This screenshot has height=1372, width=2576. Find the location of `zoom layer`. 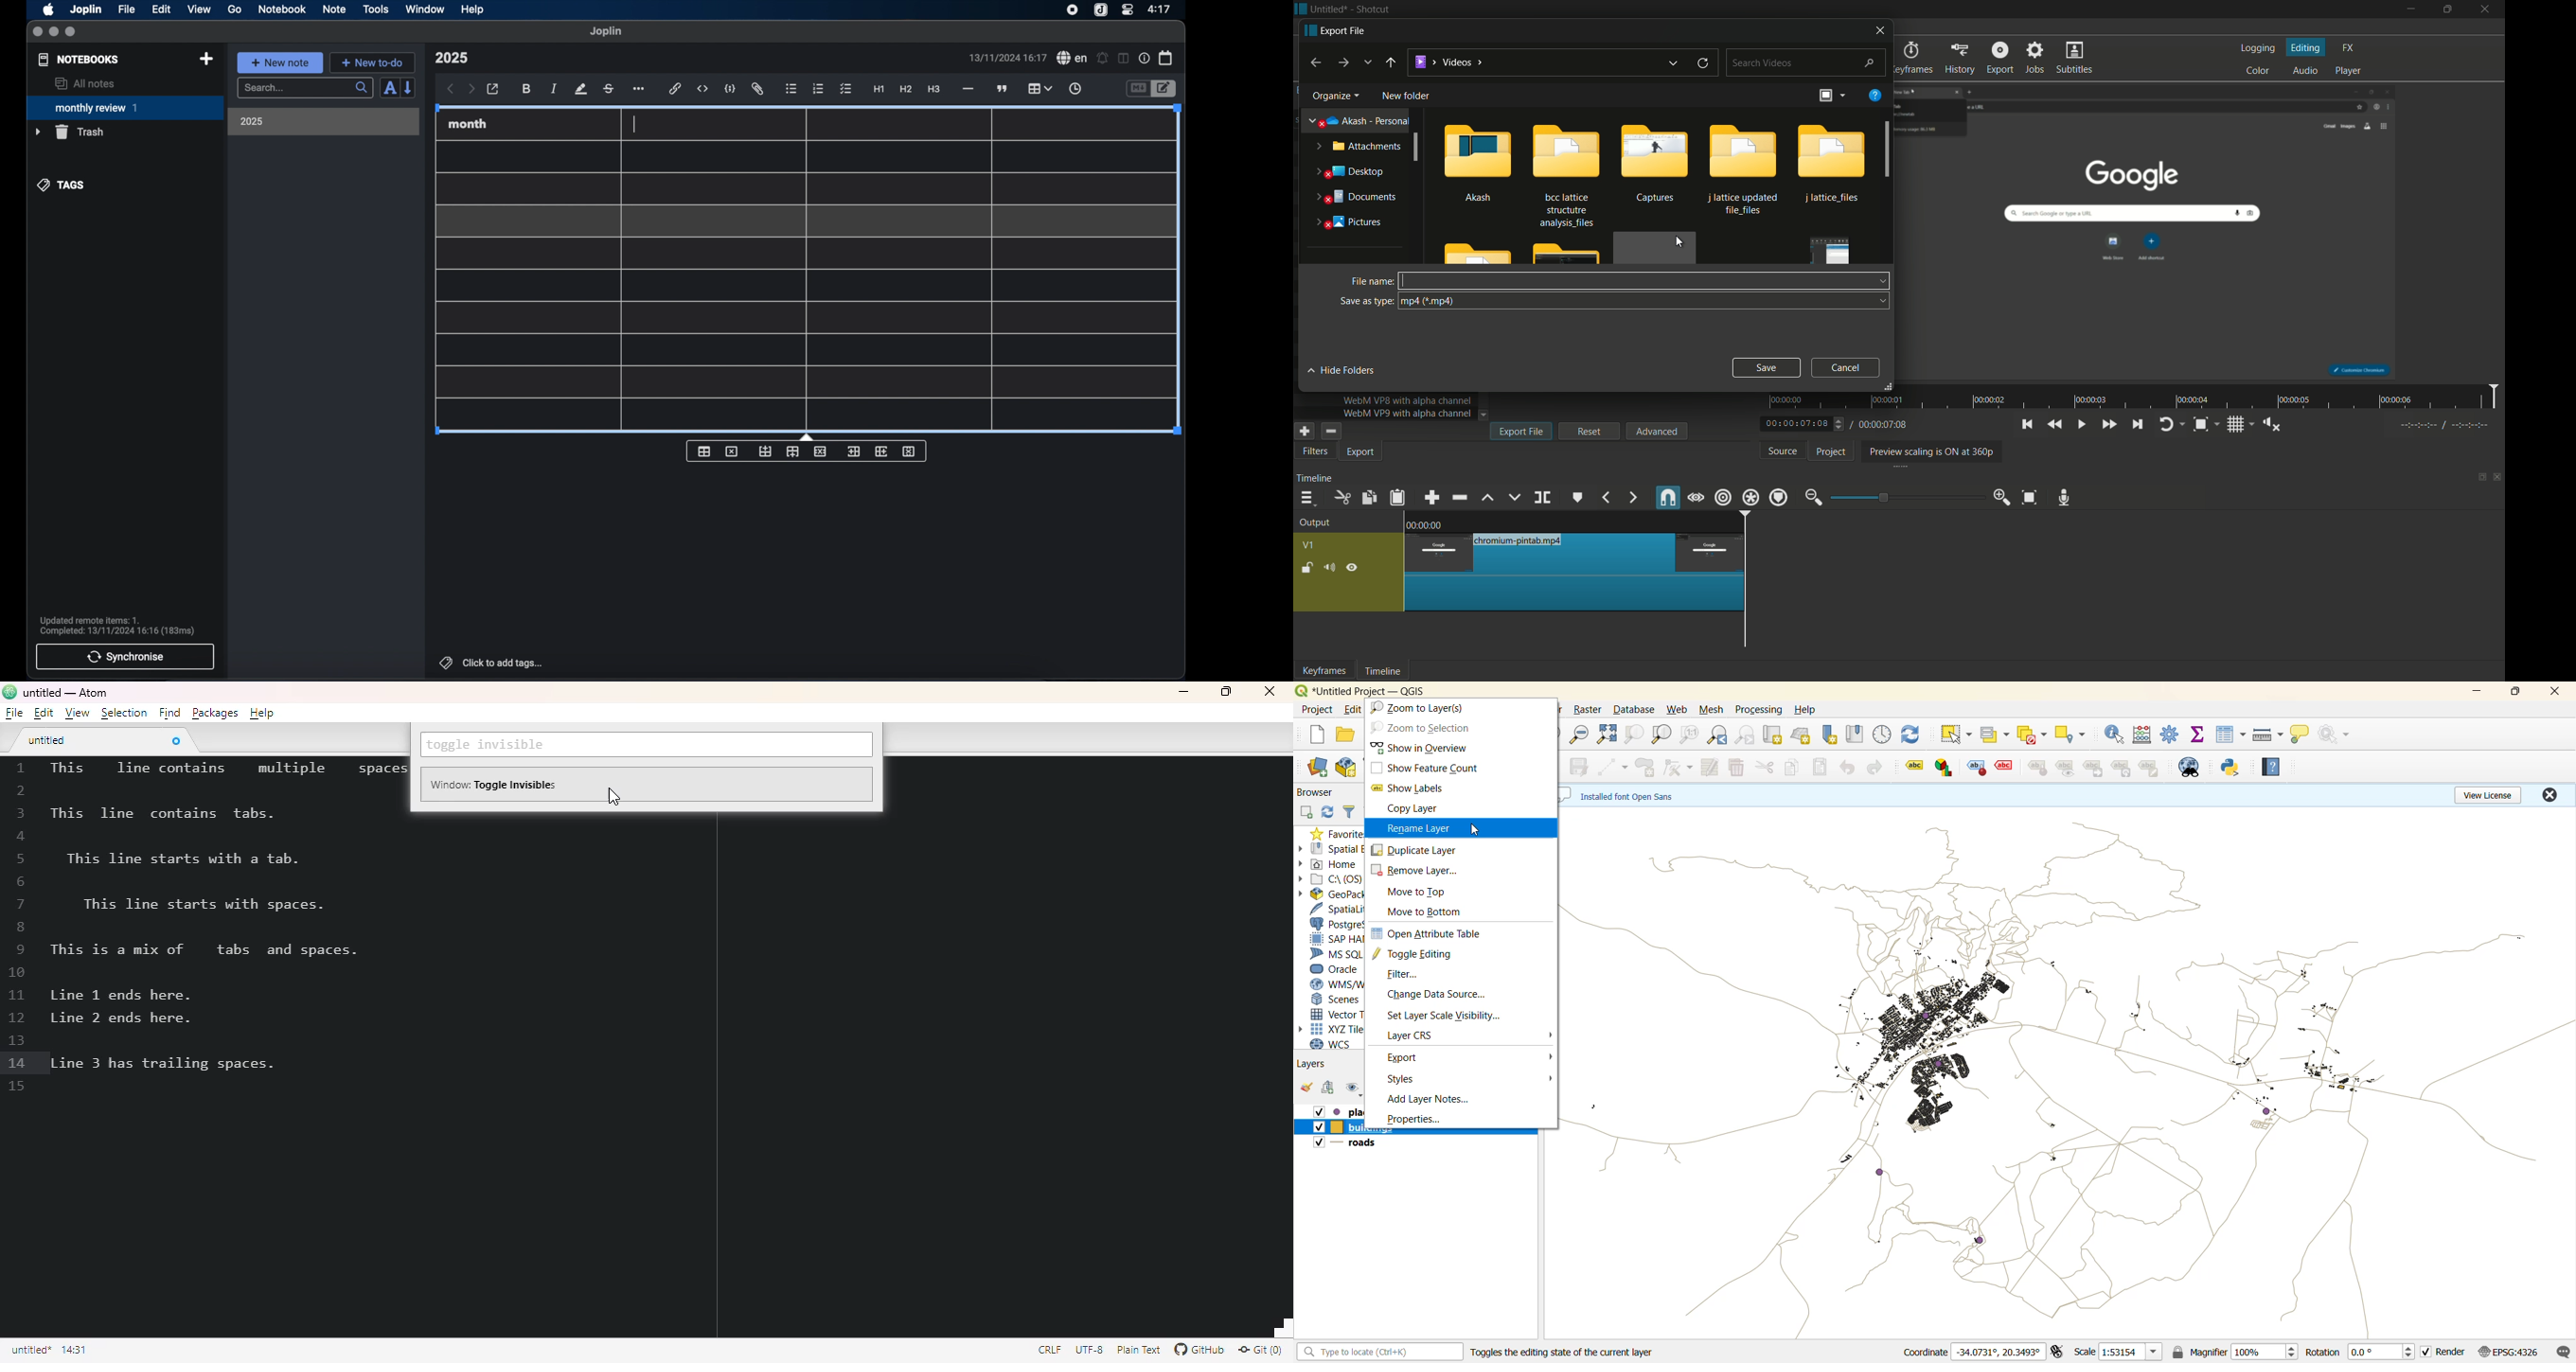

zoom layer is located at coordinates (1660, 734).